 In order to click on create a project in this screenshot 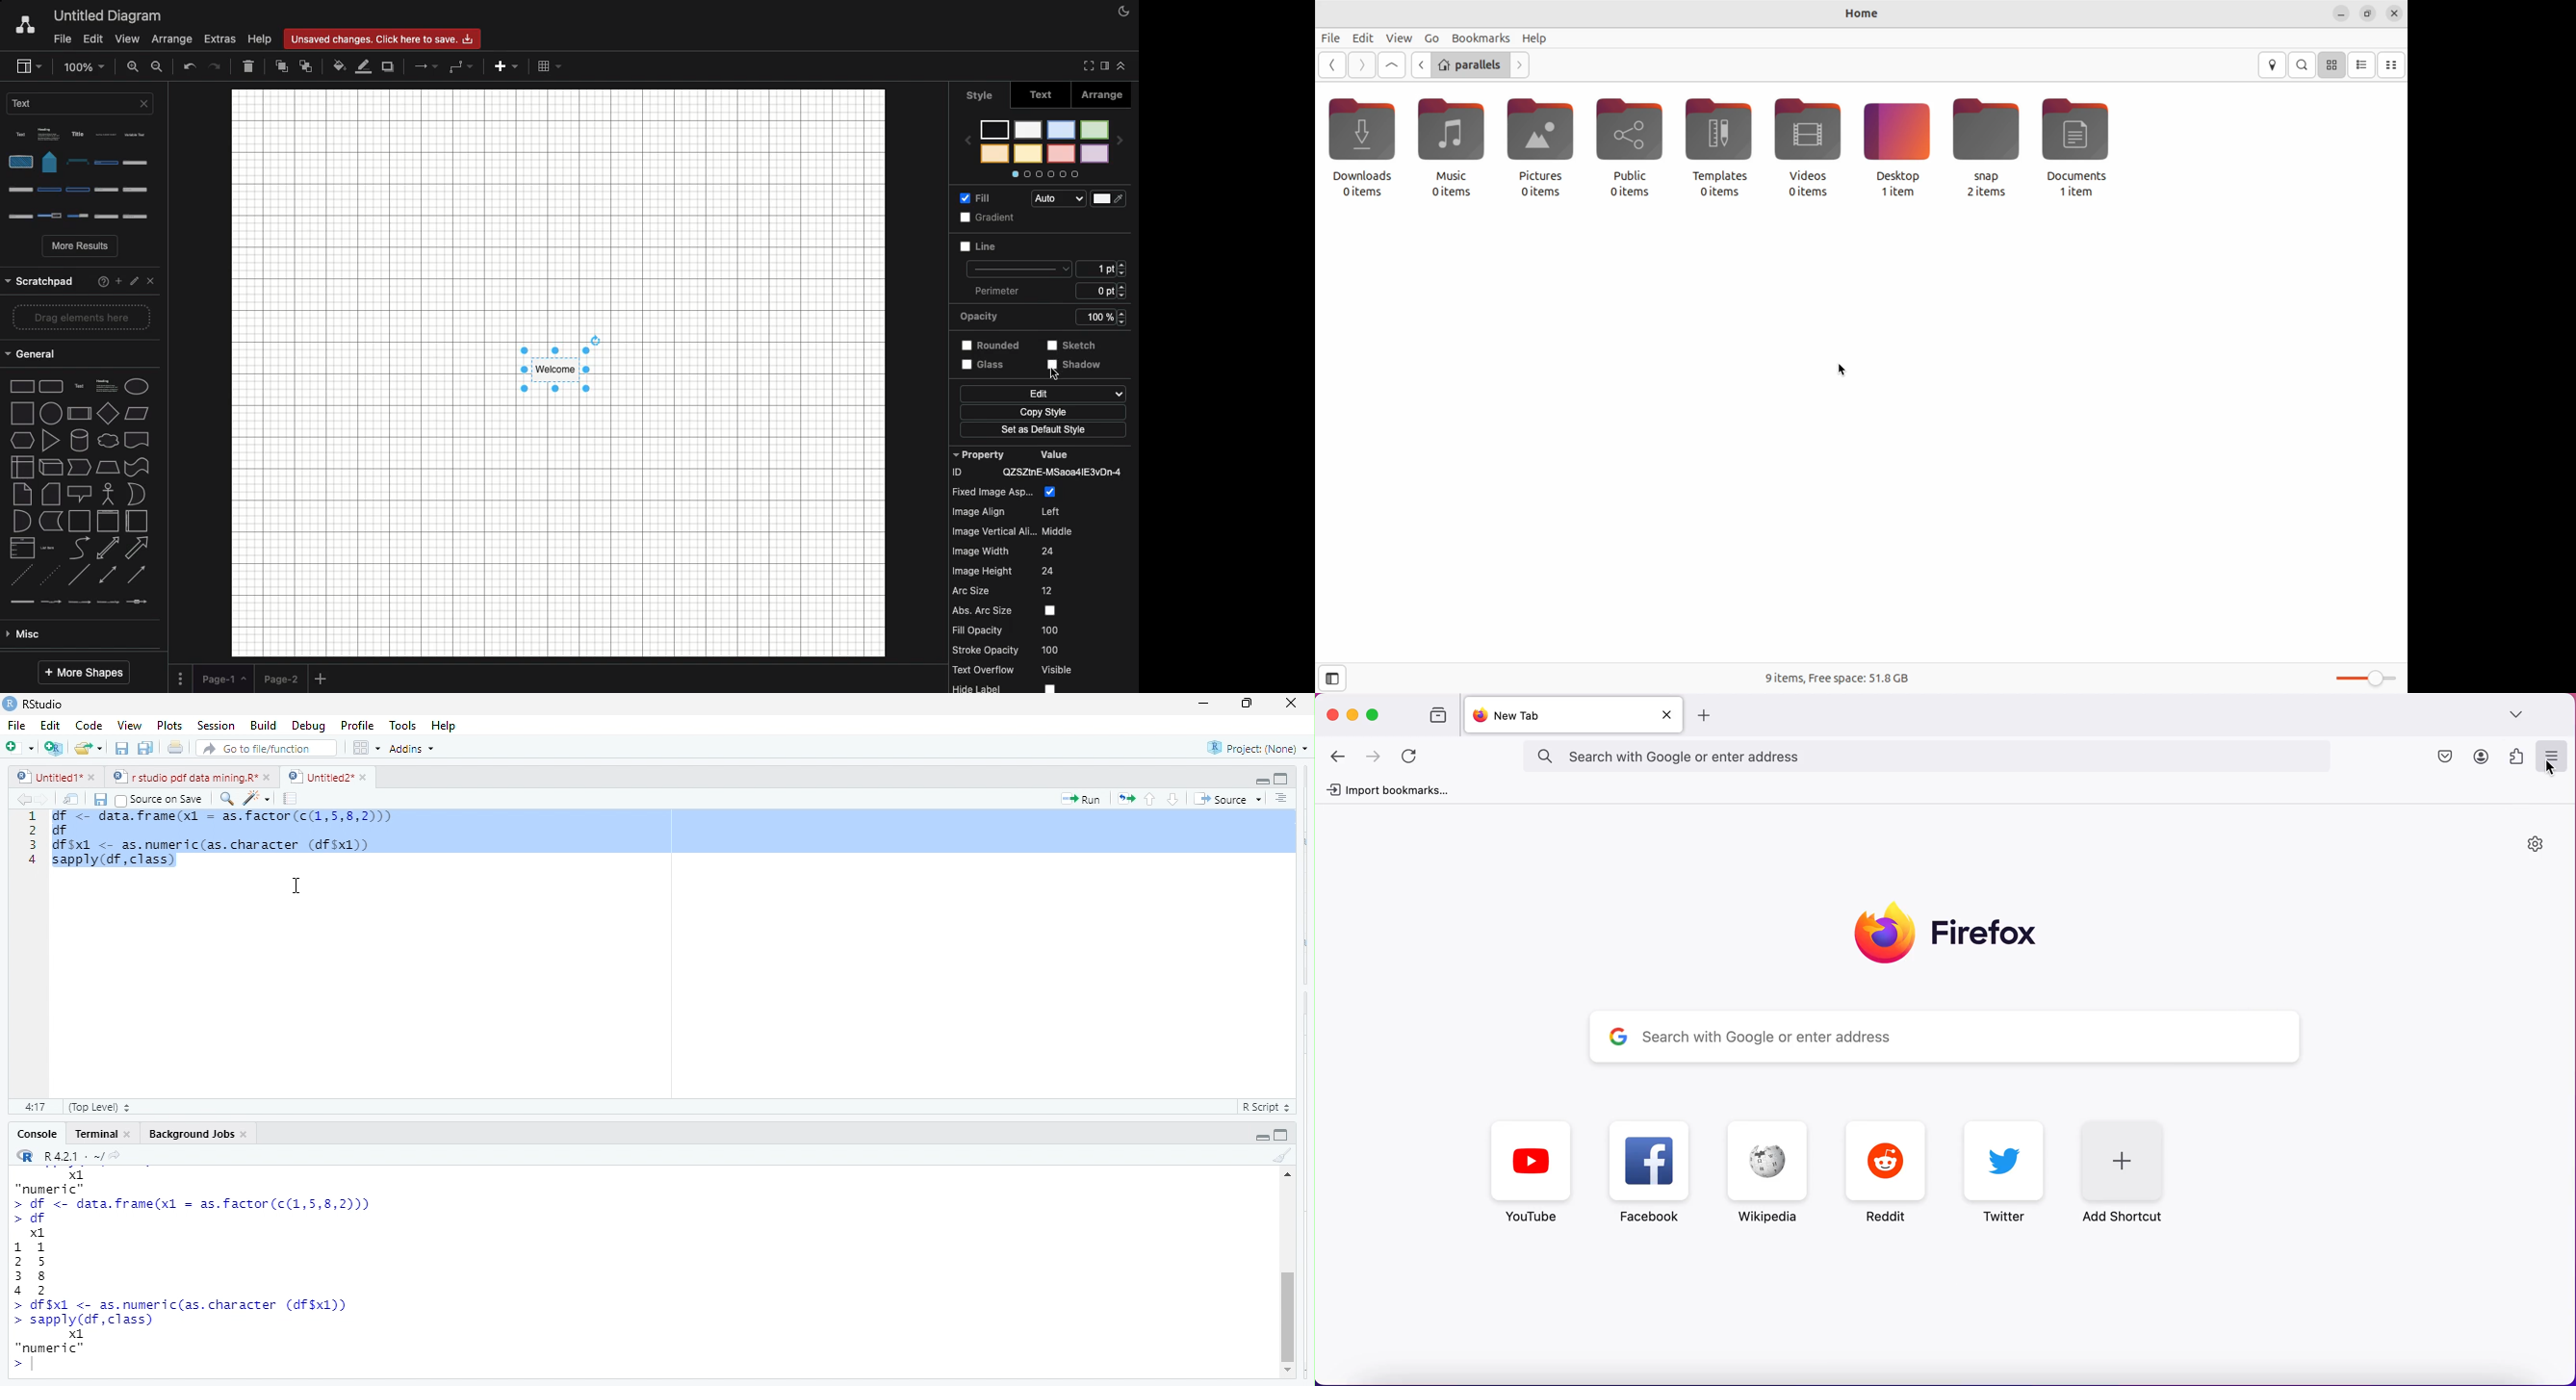, I will do `click(54, 749)`.